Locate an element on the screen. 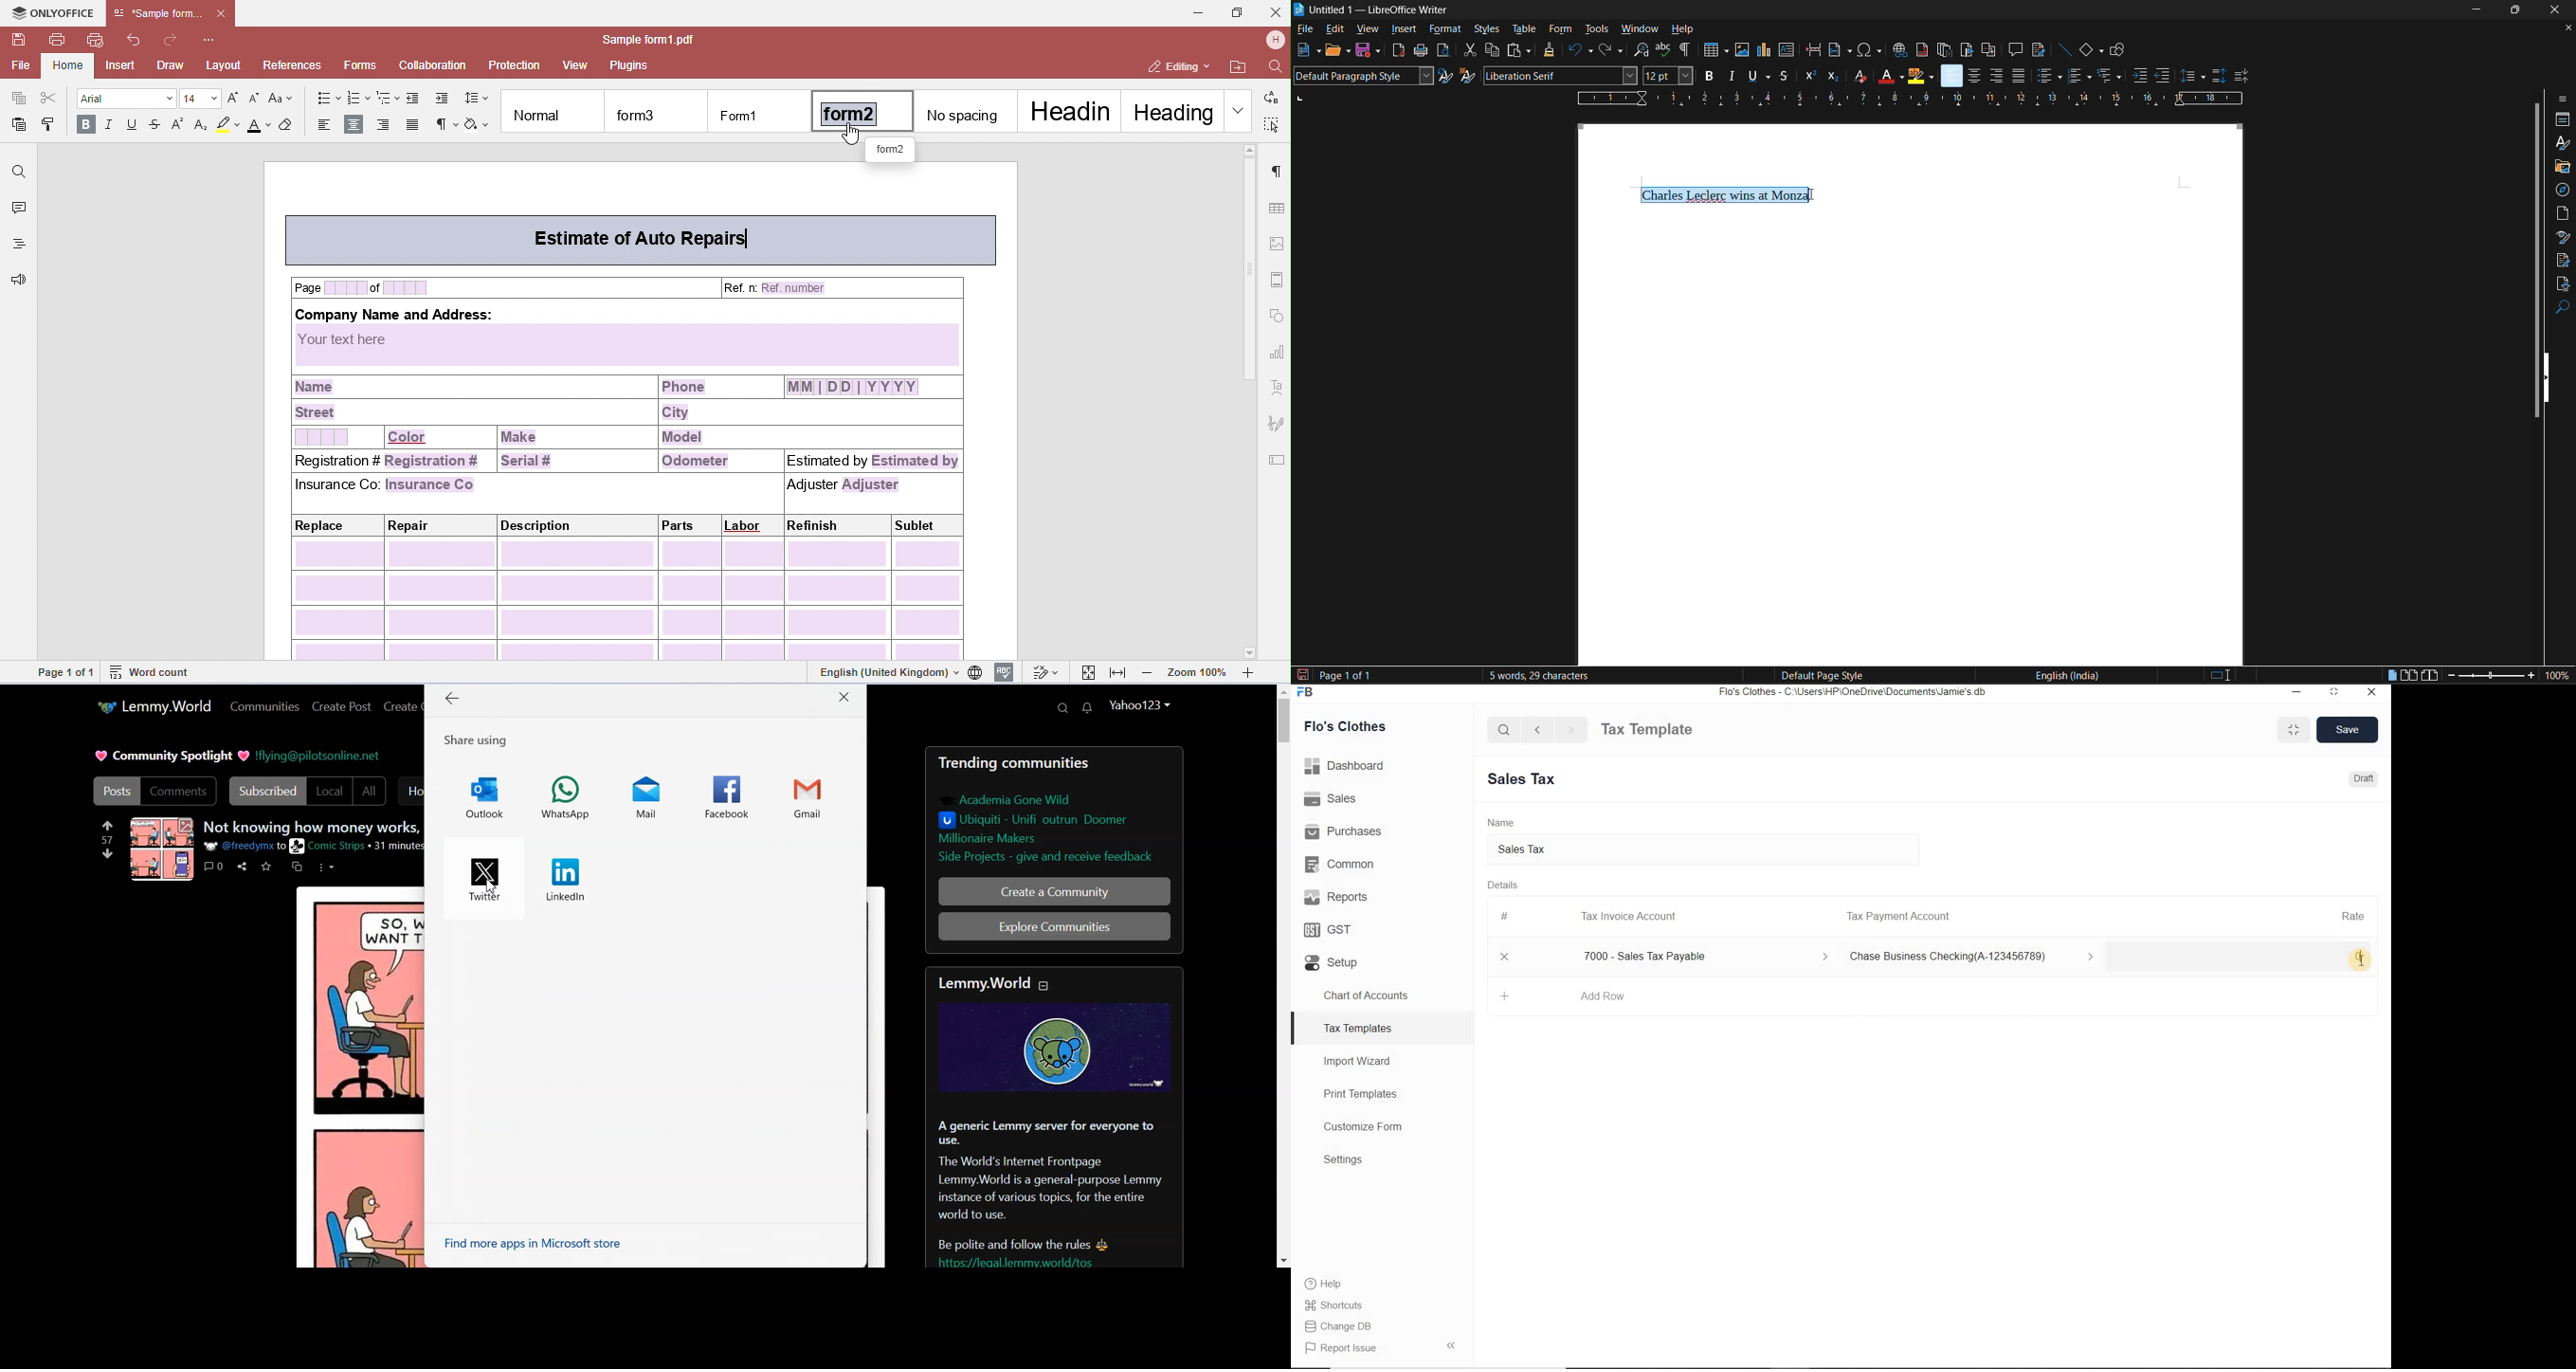 Image resolution: width=2576 pixels, height=1372 pixels. Share is located at coordinates (241, 867).